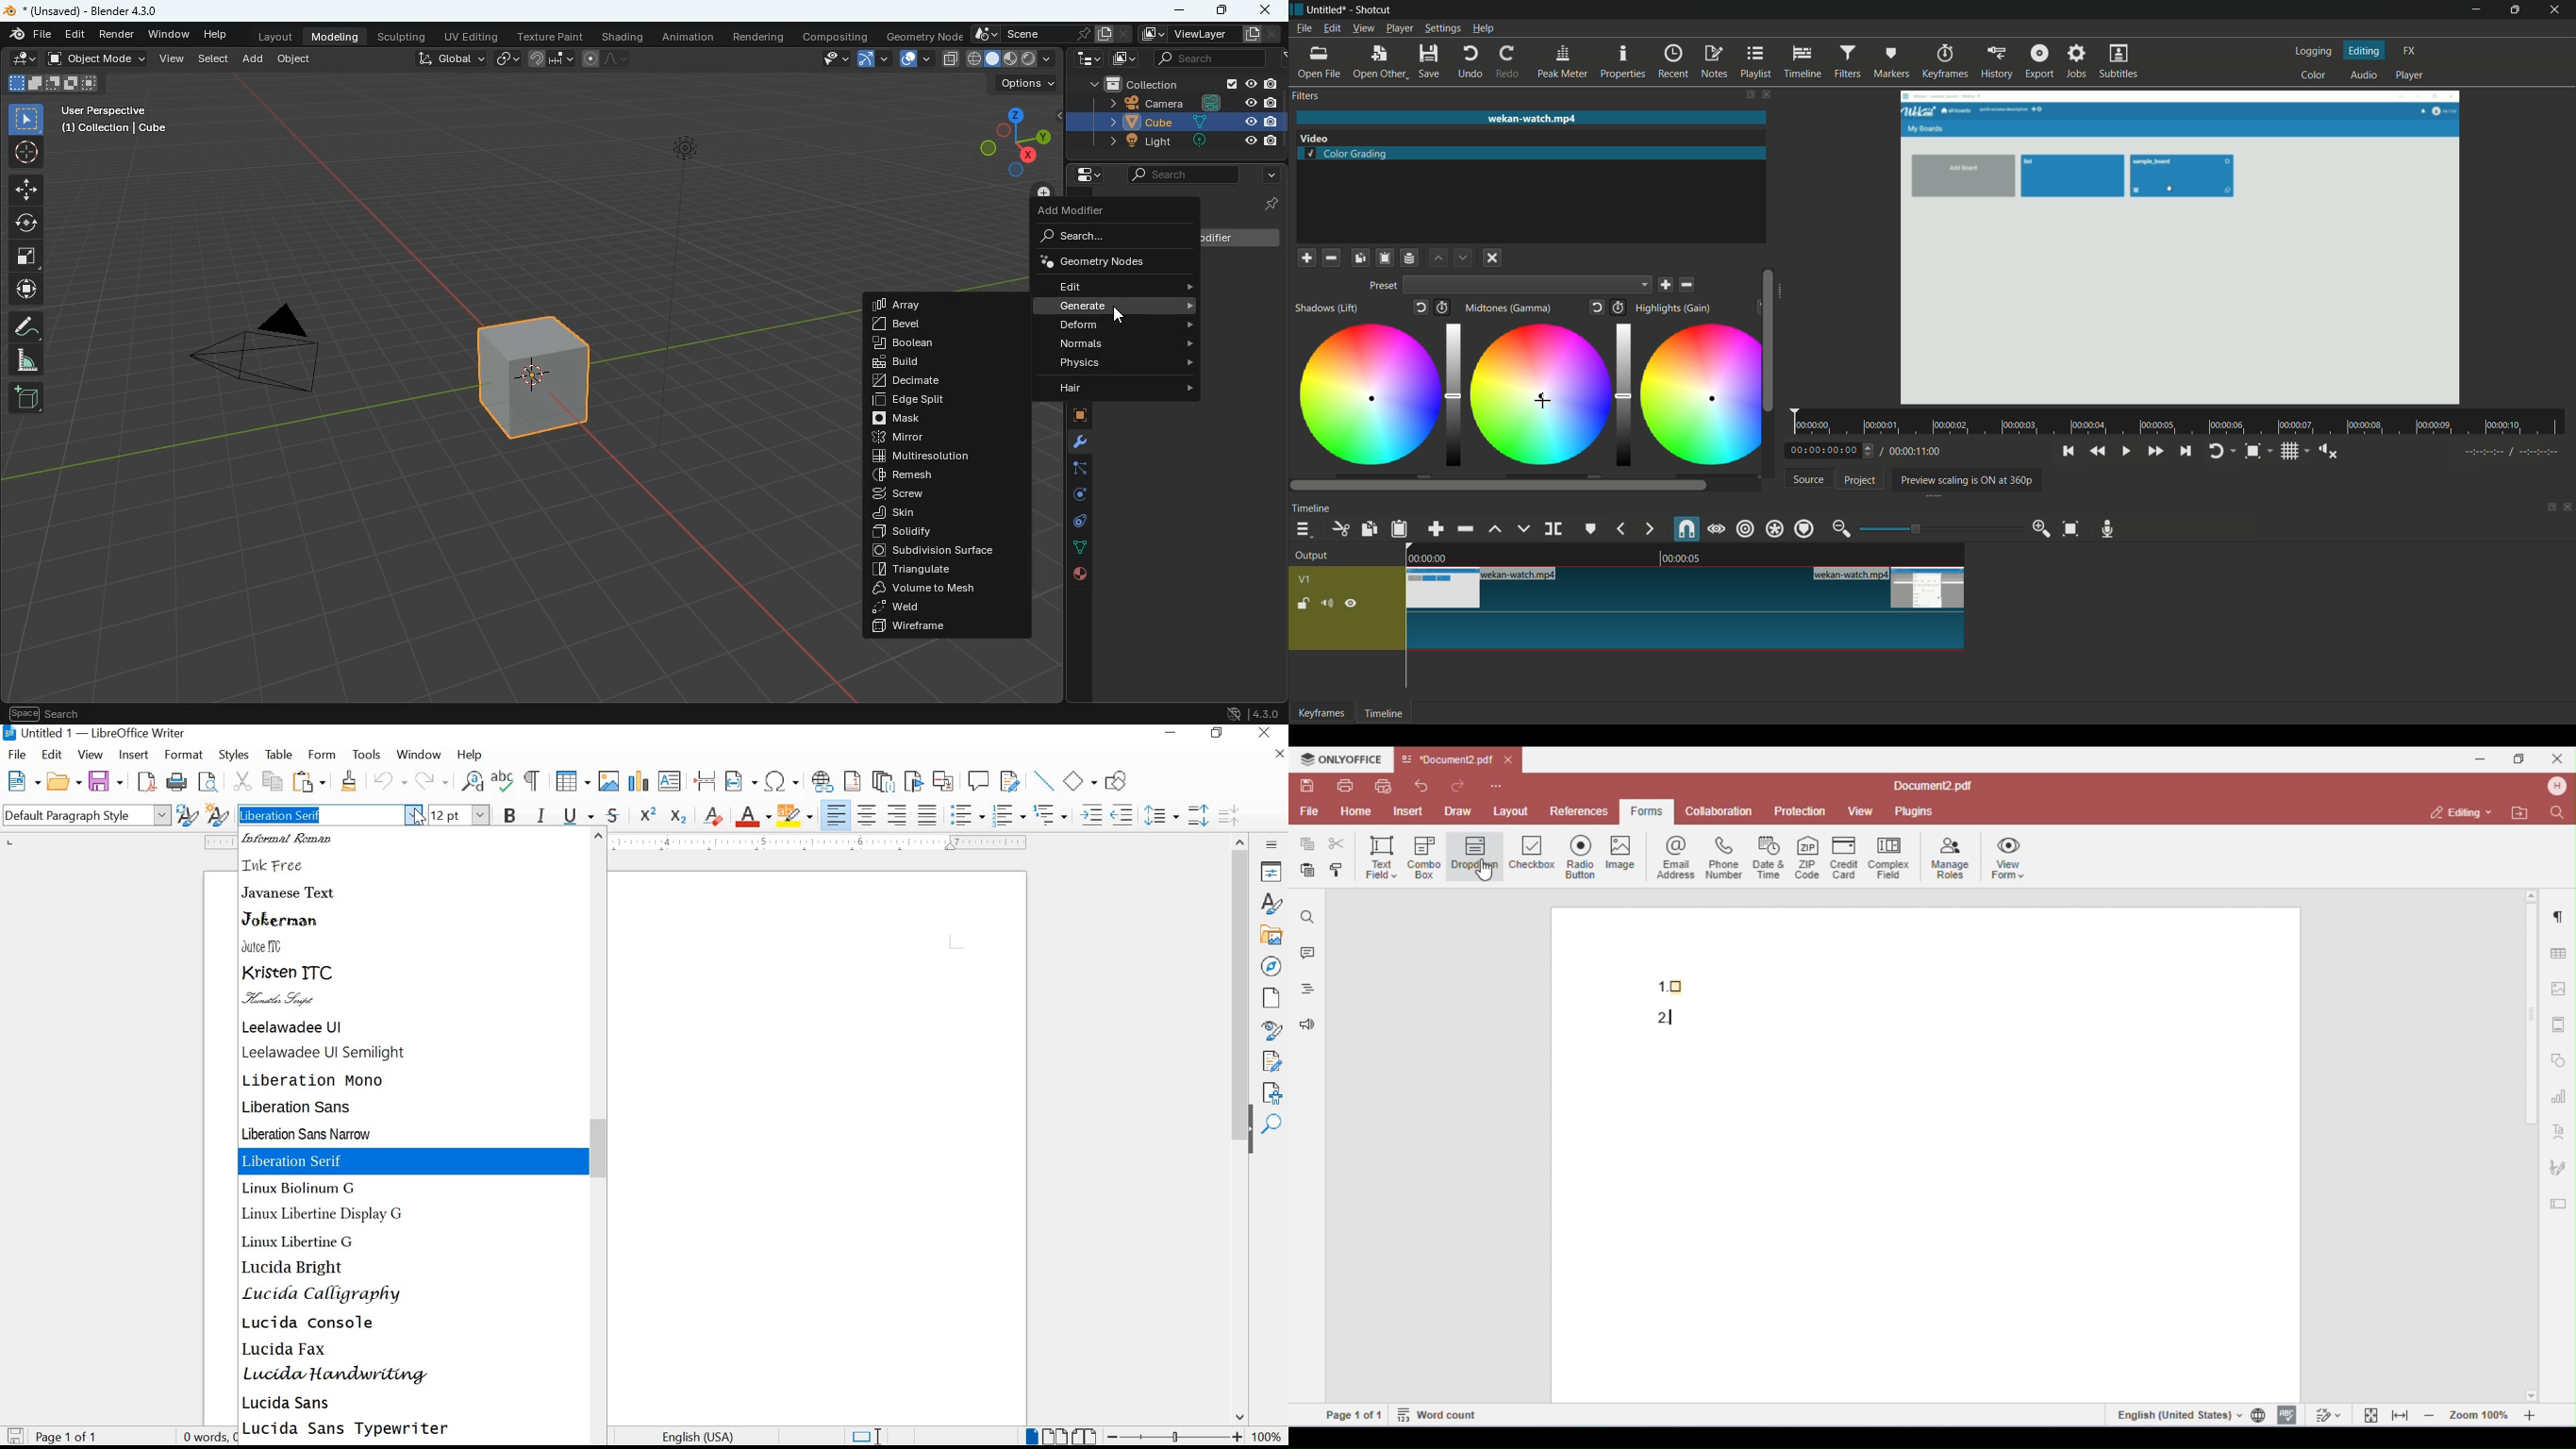 The width and height of the screenshot is (2576, 1456). Describe the element at coordinates (1297, 9) in the screenshot. I see `app icon` at that location.